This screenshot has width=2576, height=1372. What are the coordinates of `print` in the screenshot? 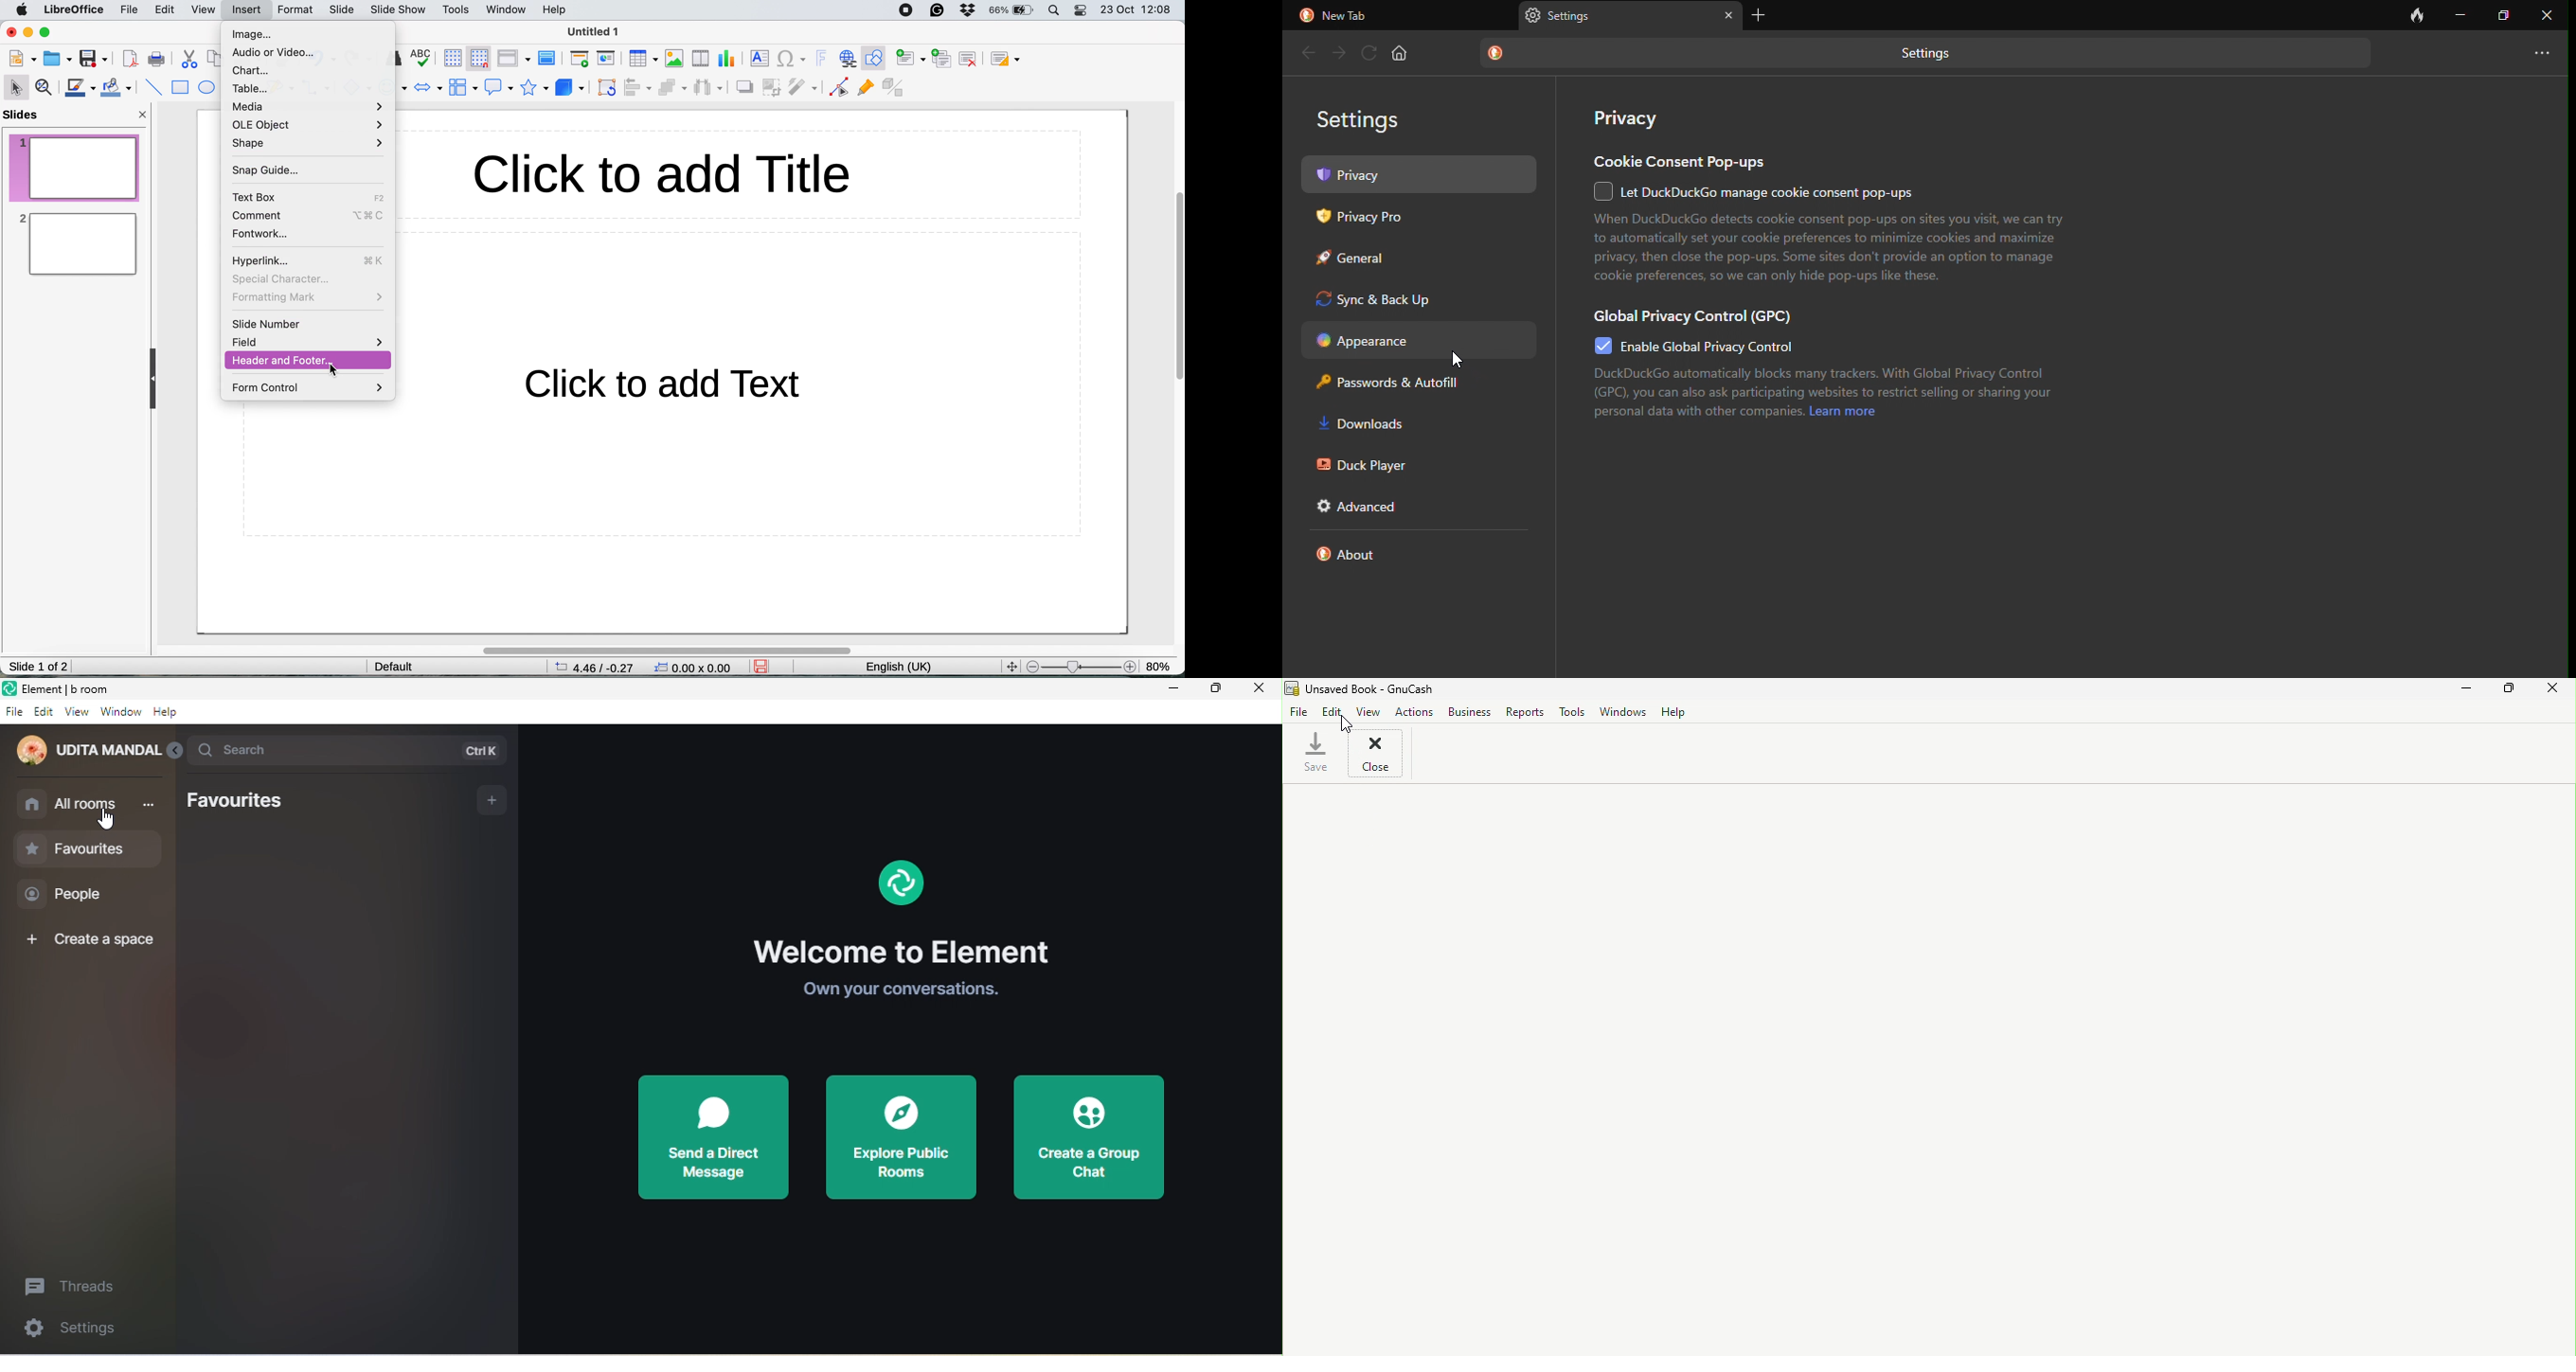 It's located at (156, 59).